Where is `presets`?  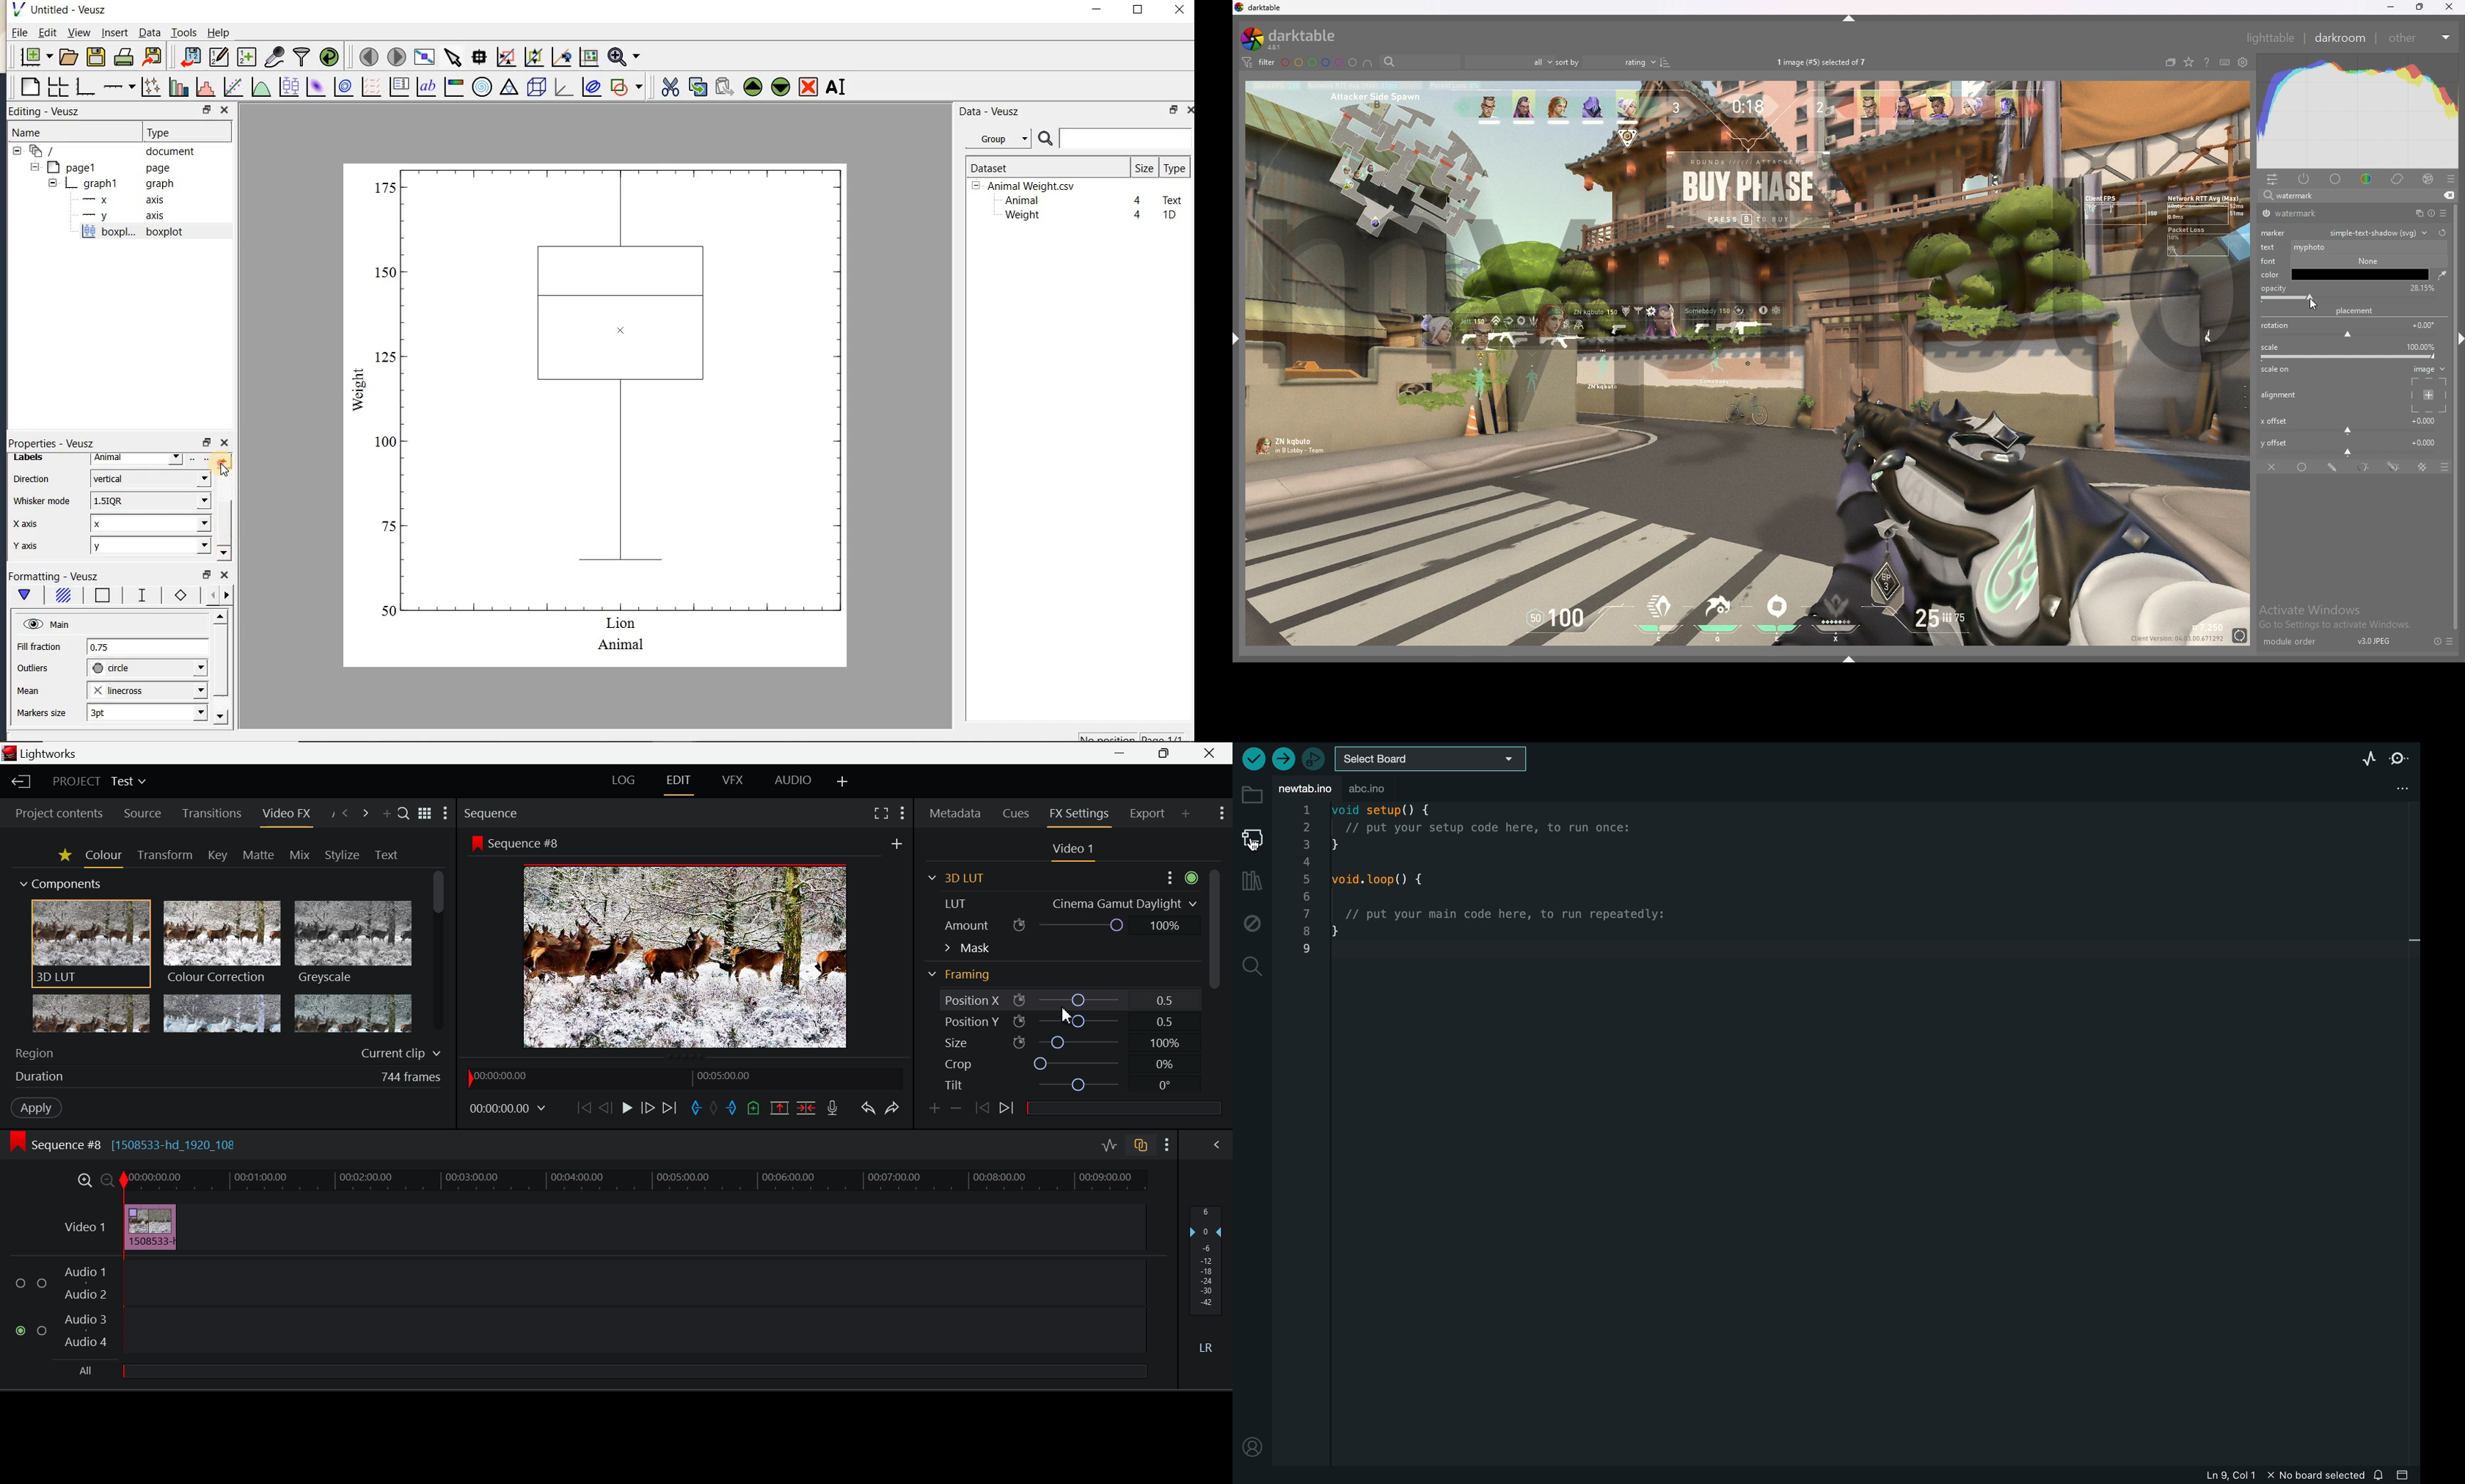 presets is located at coordinates (2450, 641).